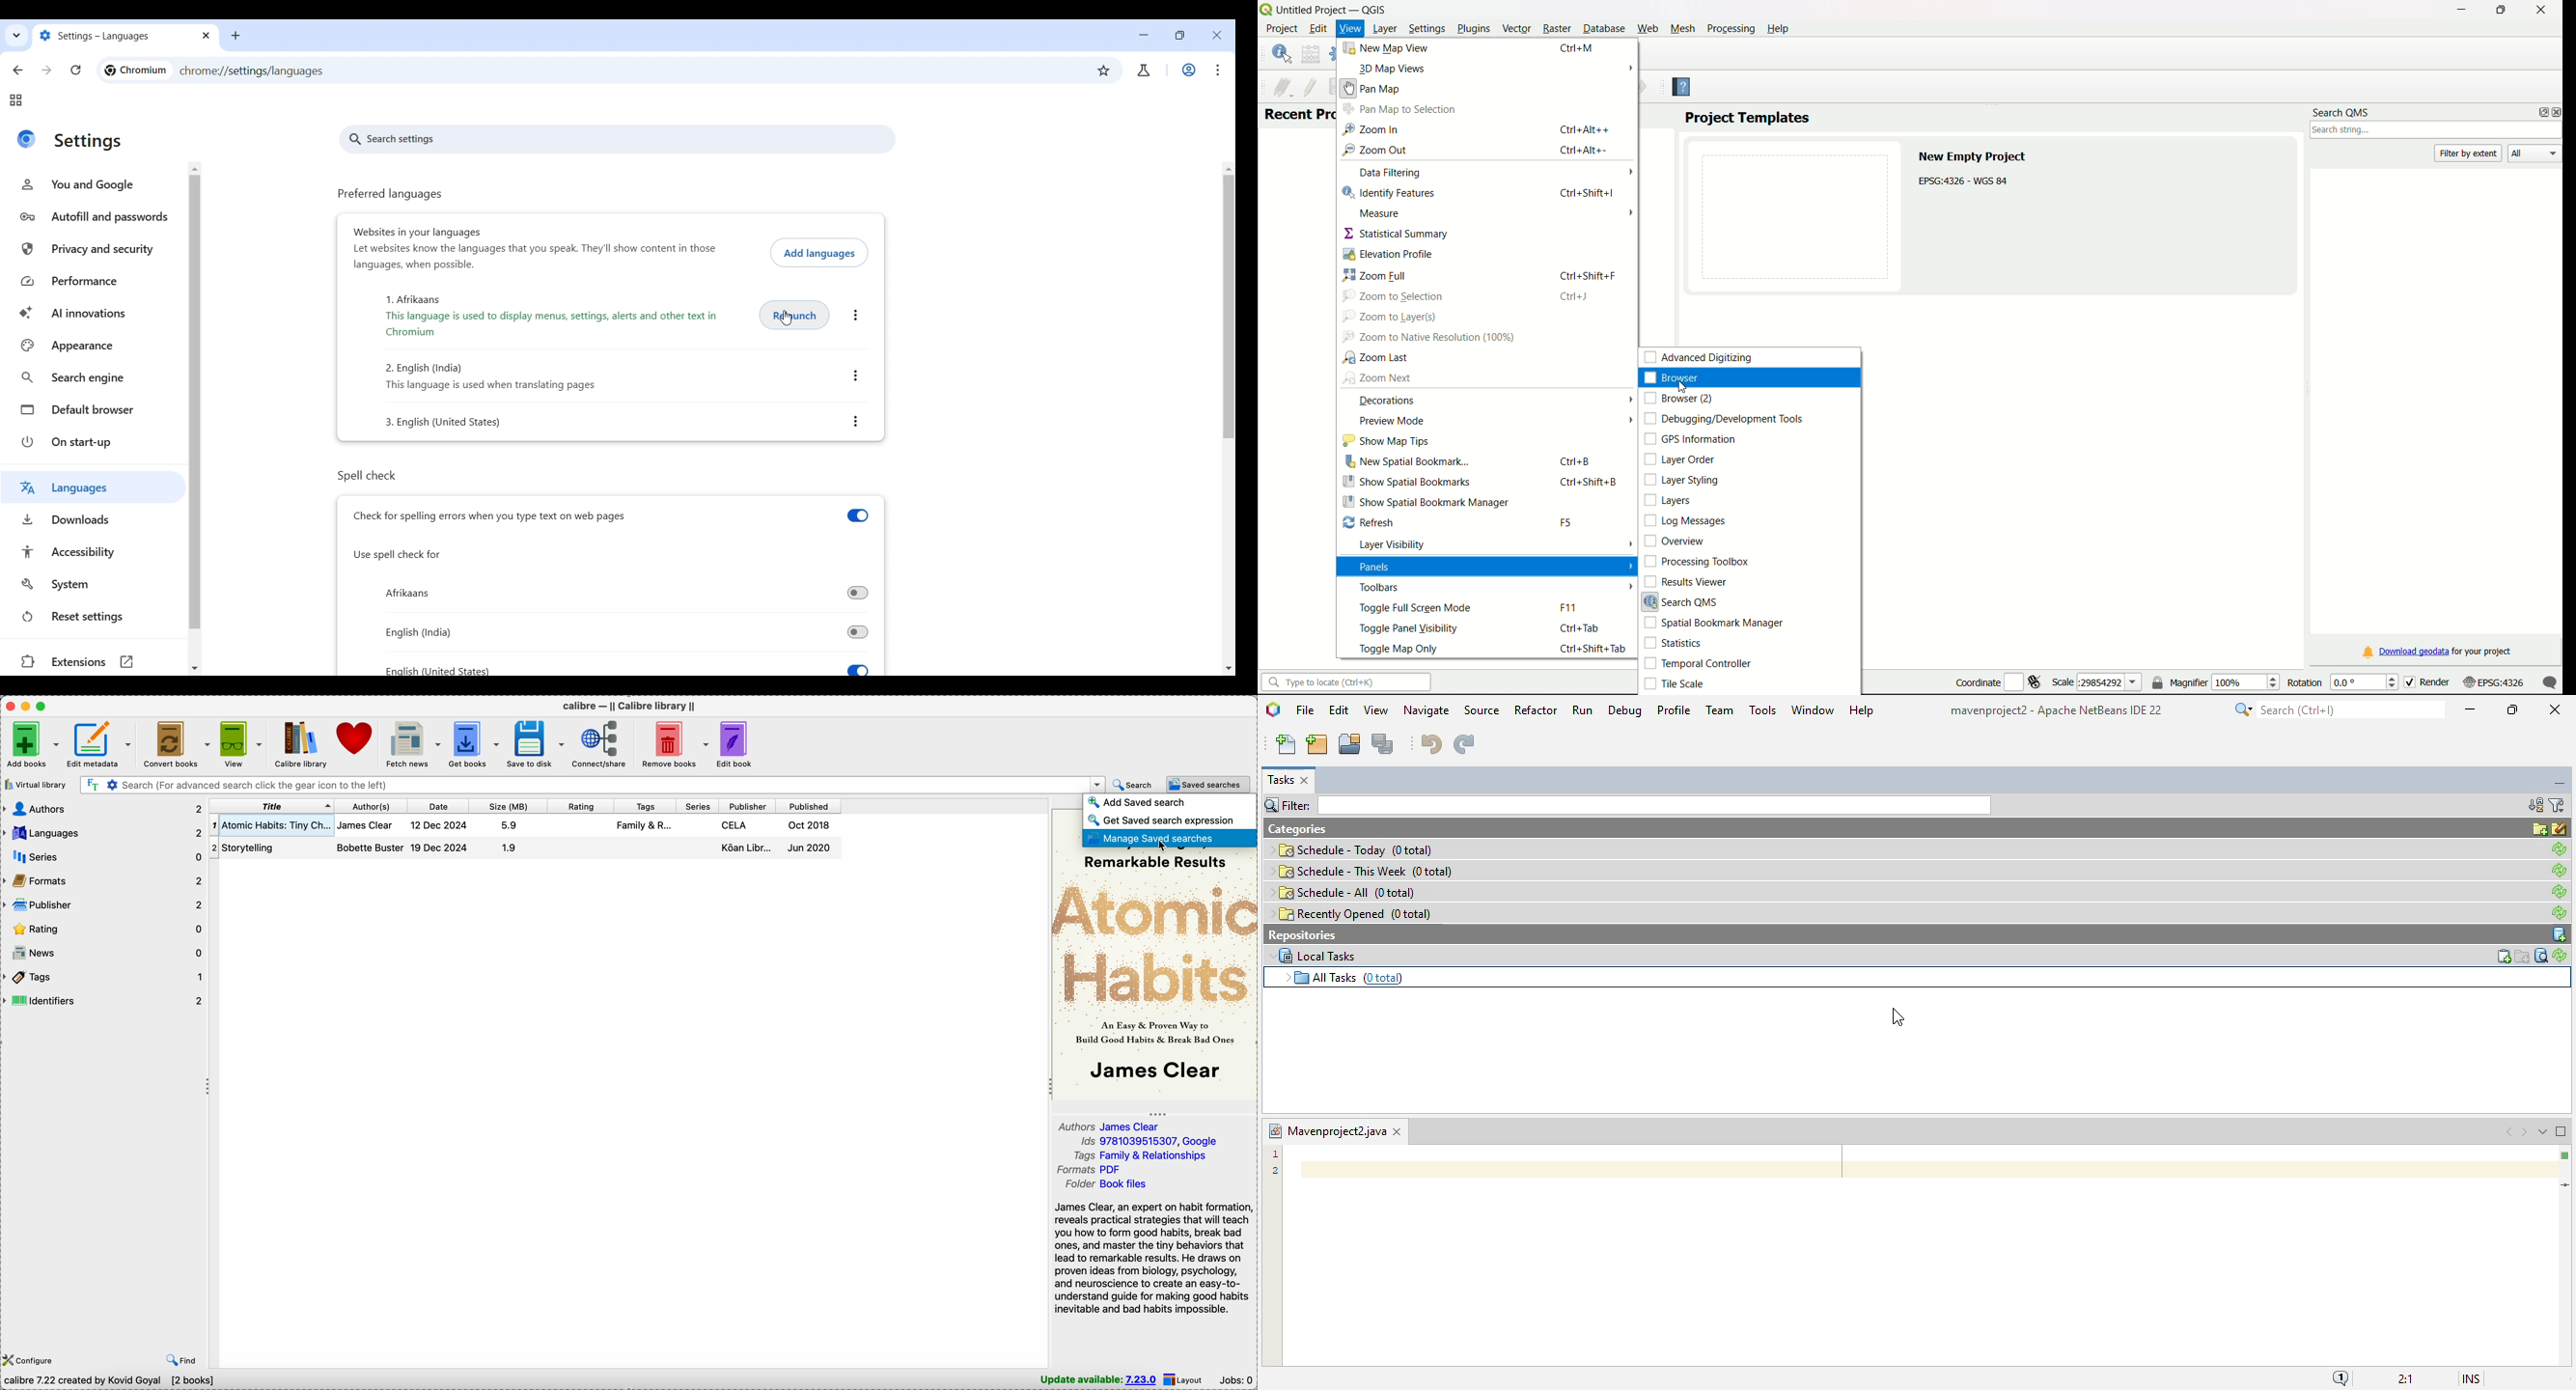 The height and width of the screenshot is (1400, 2576). Describe the element at coordinates (384, 475) in the screenshot. I see `spell check` at that location.